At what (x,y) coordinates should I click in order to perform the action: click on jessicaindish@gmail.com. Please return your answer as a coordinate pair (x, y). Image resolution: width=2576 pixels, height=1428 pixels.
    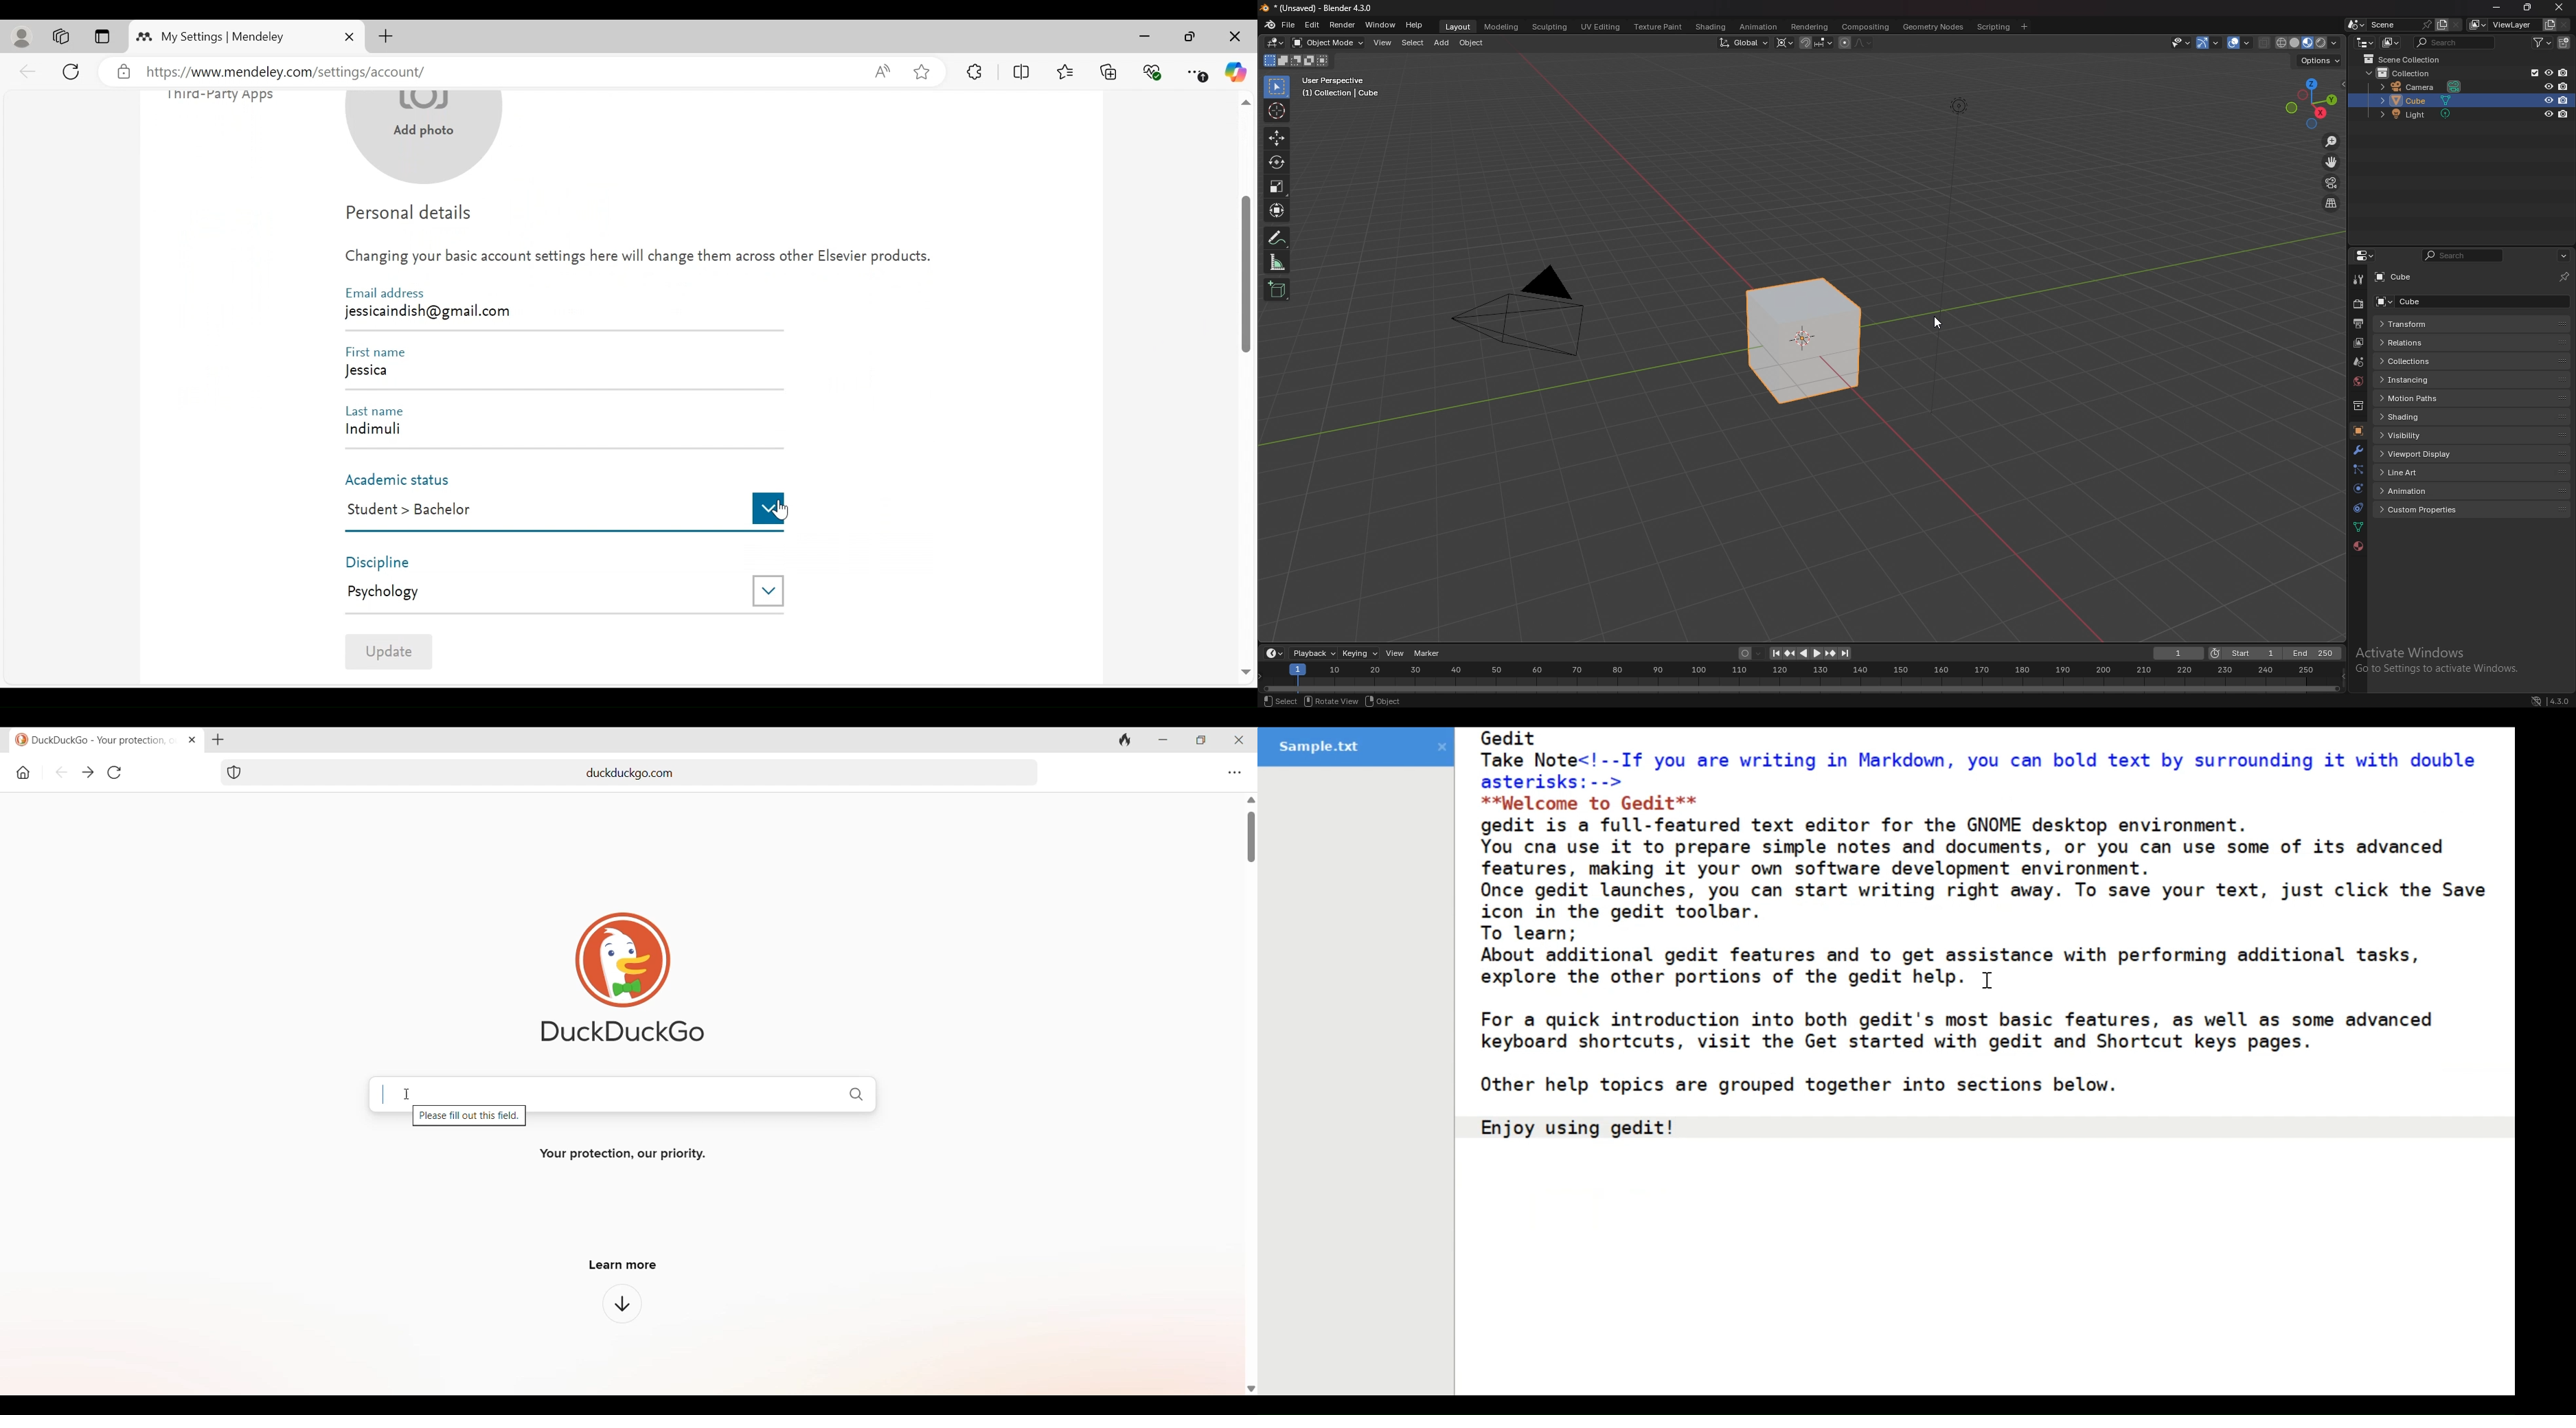
    Looking at the image, I should click on (432, 311).